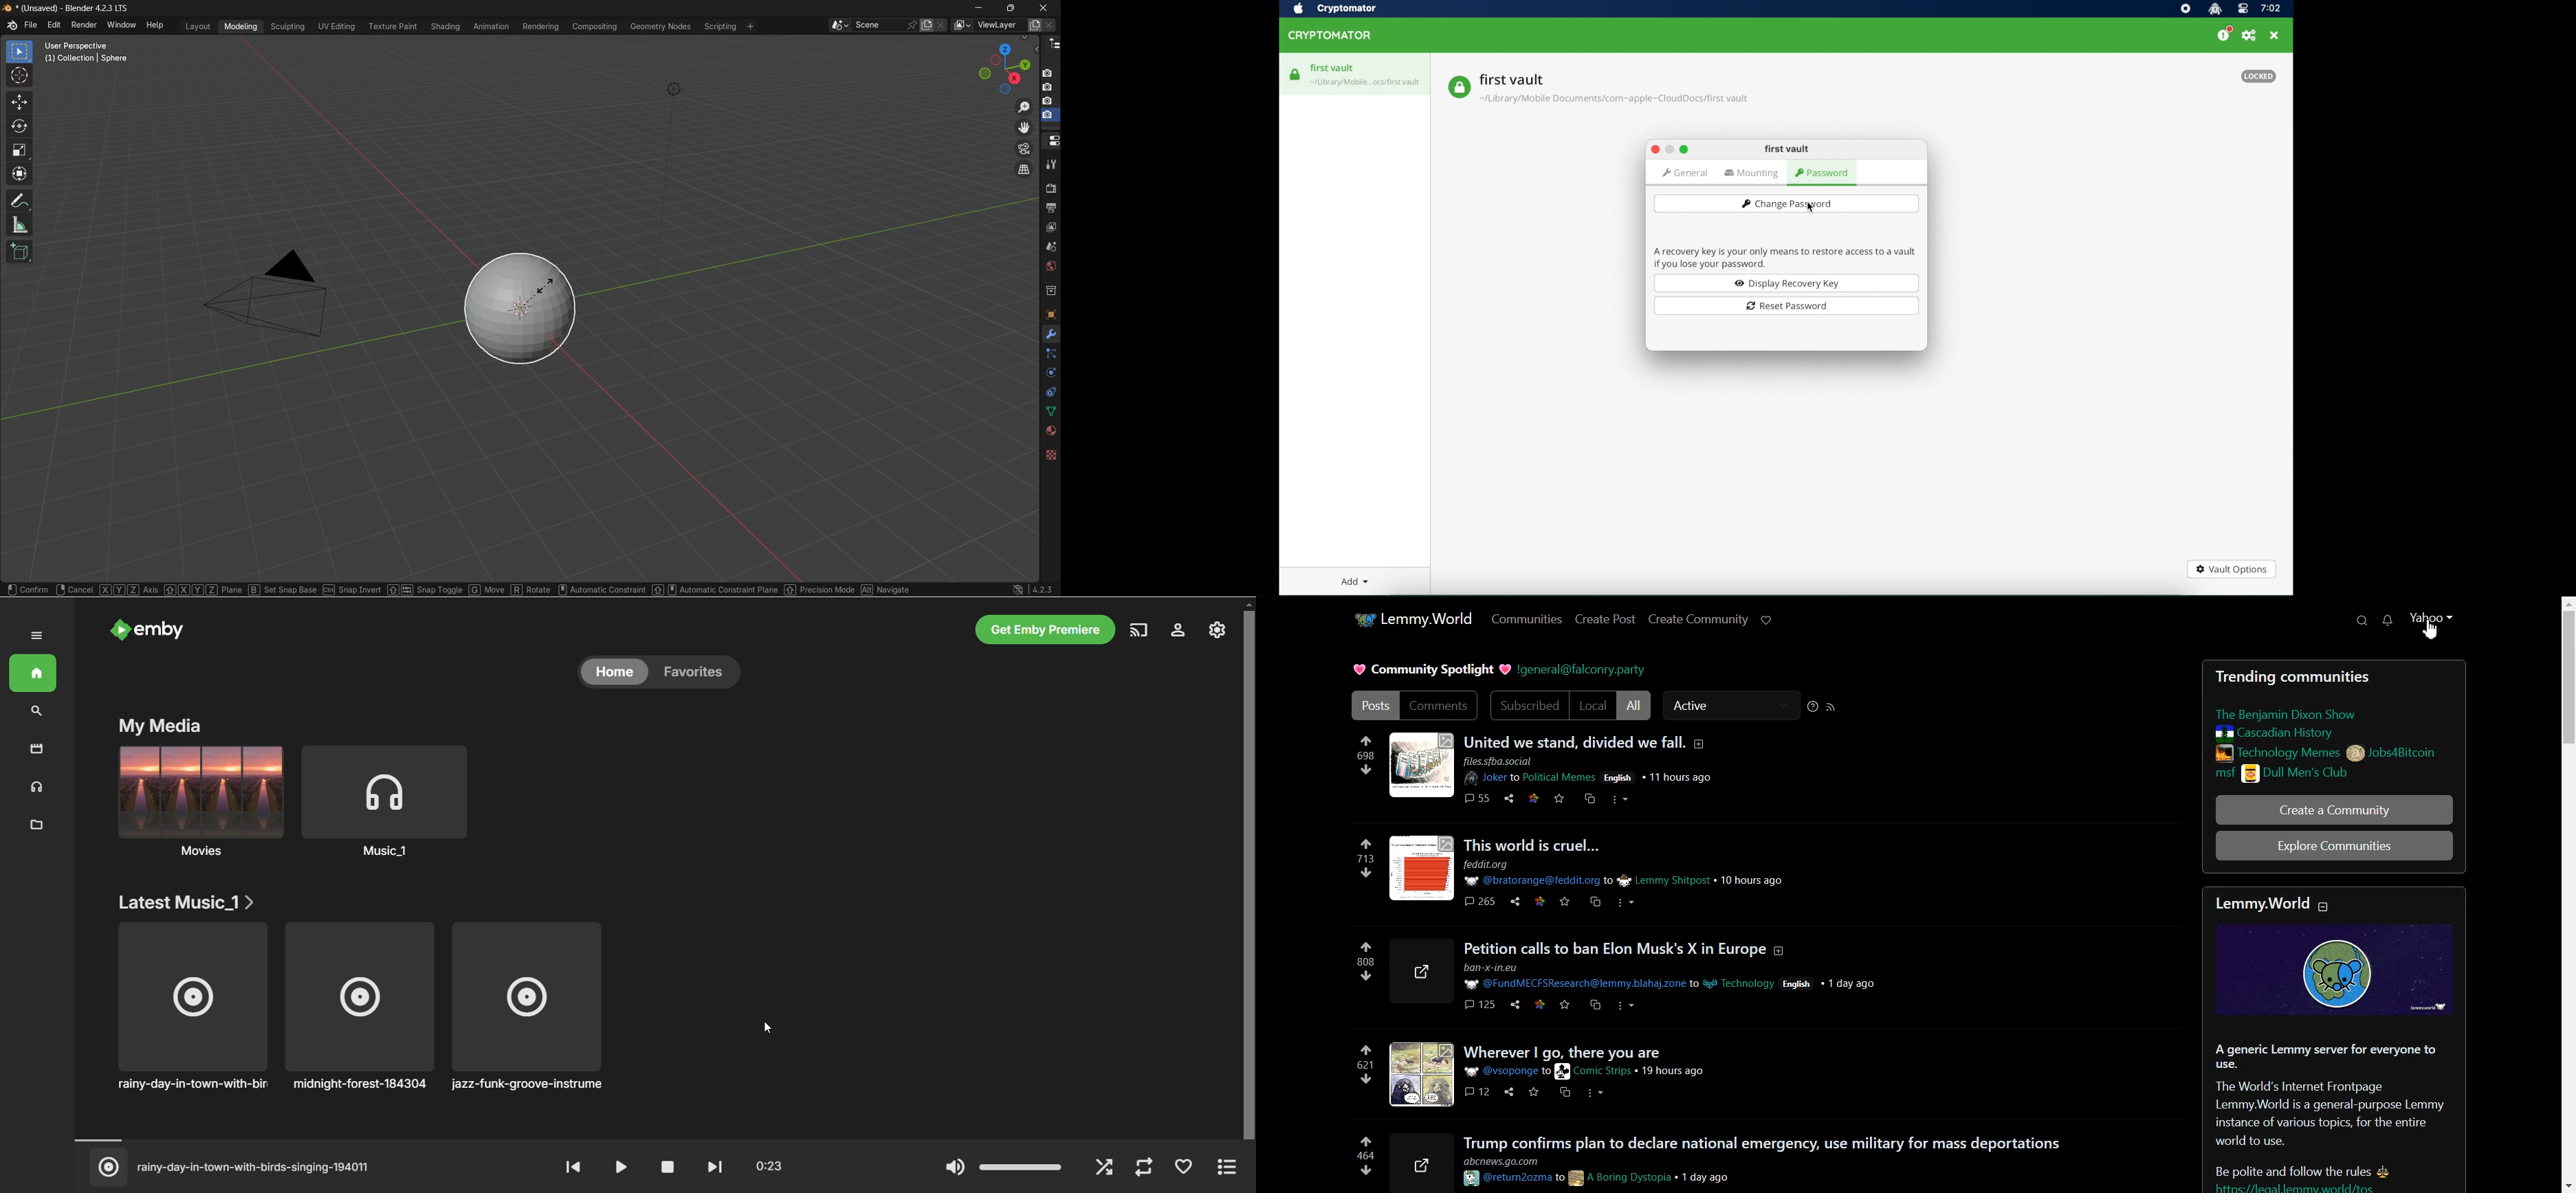  I want to click on capture, so click(1050, 88).